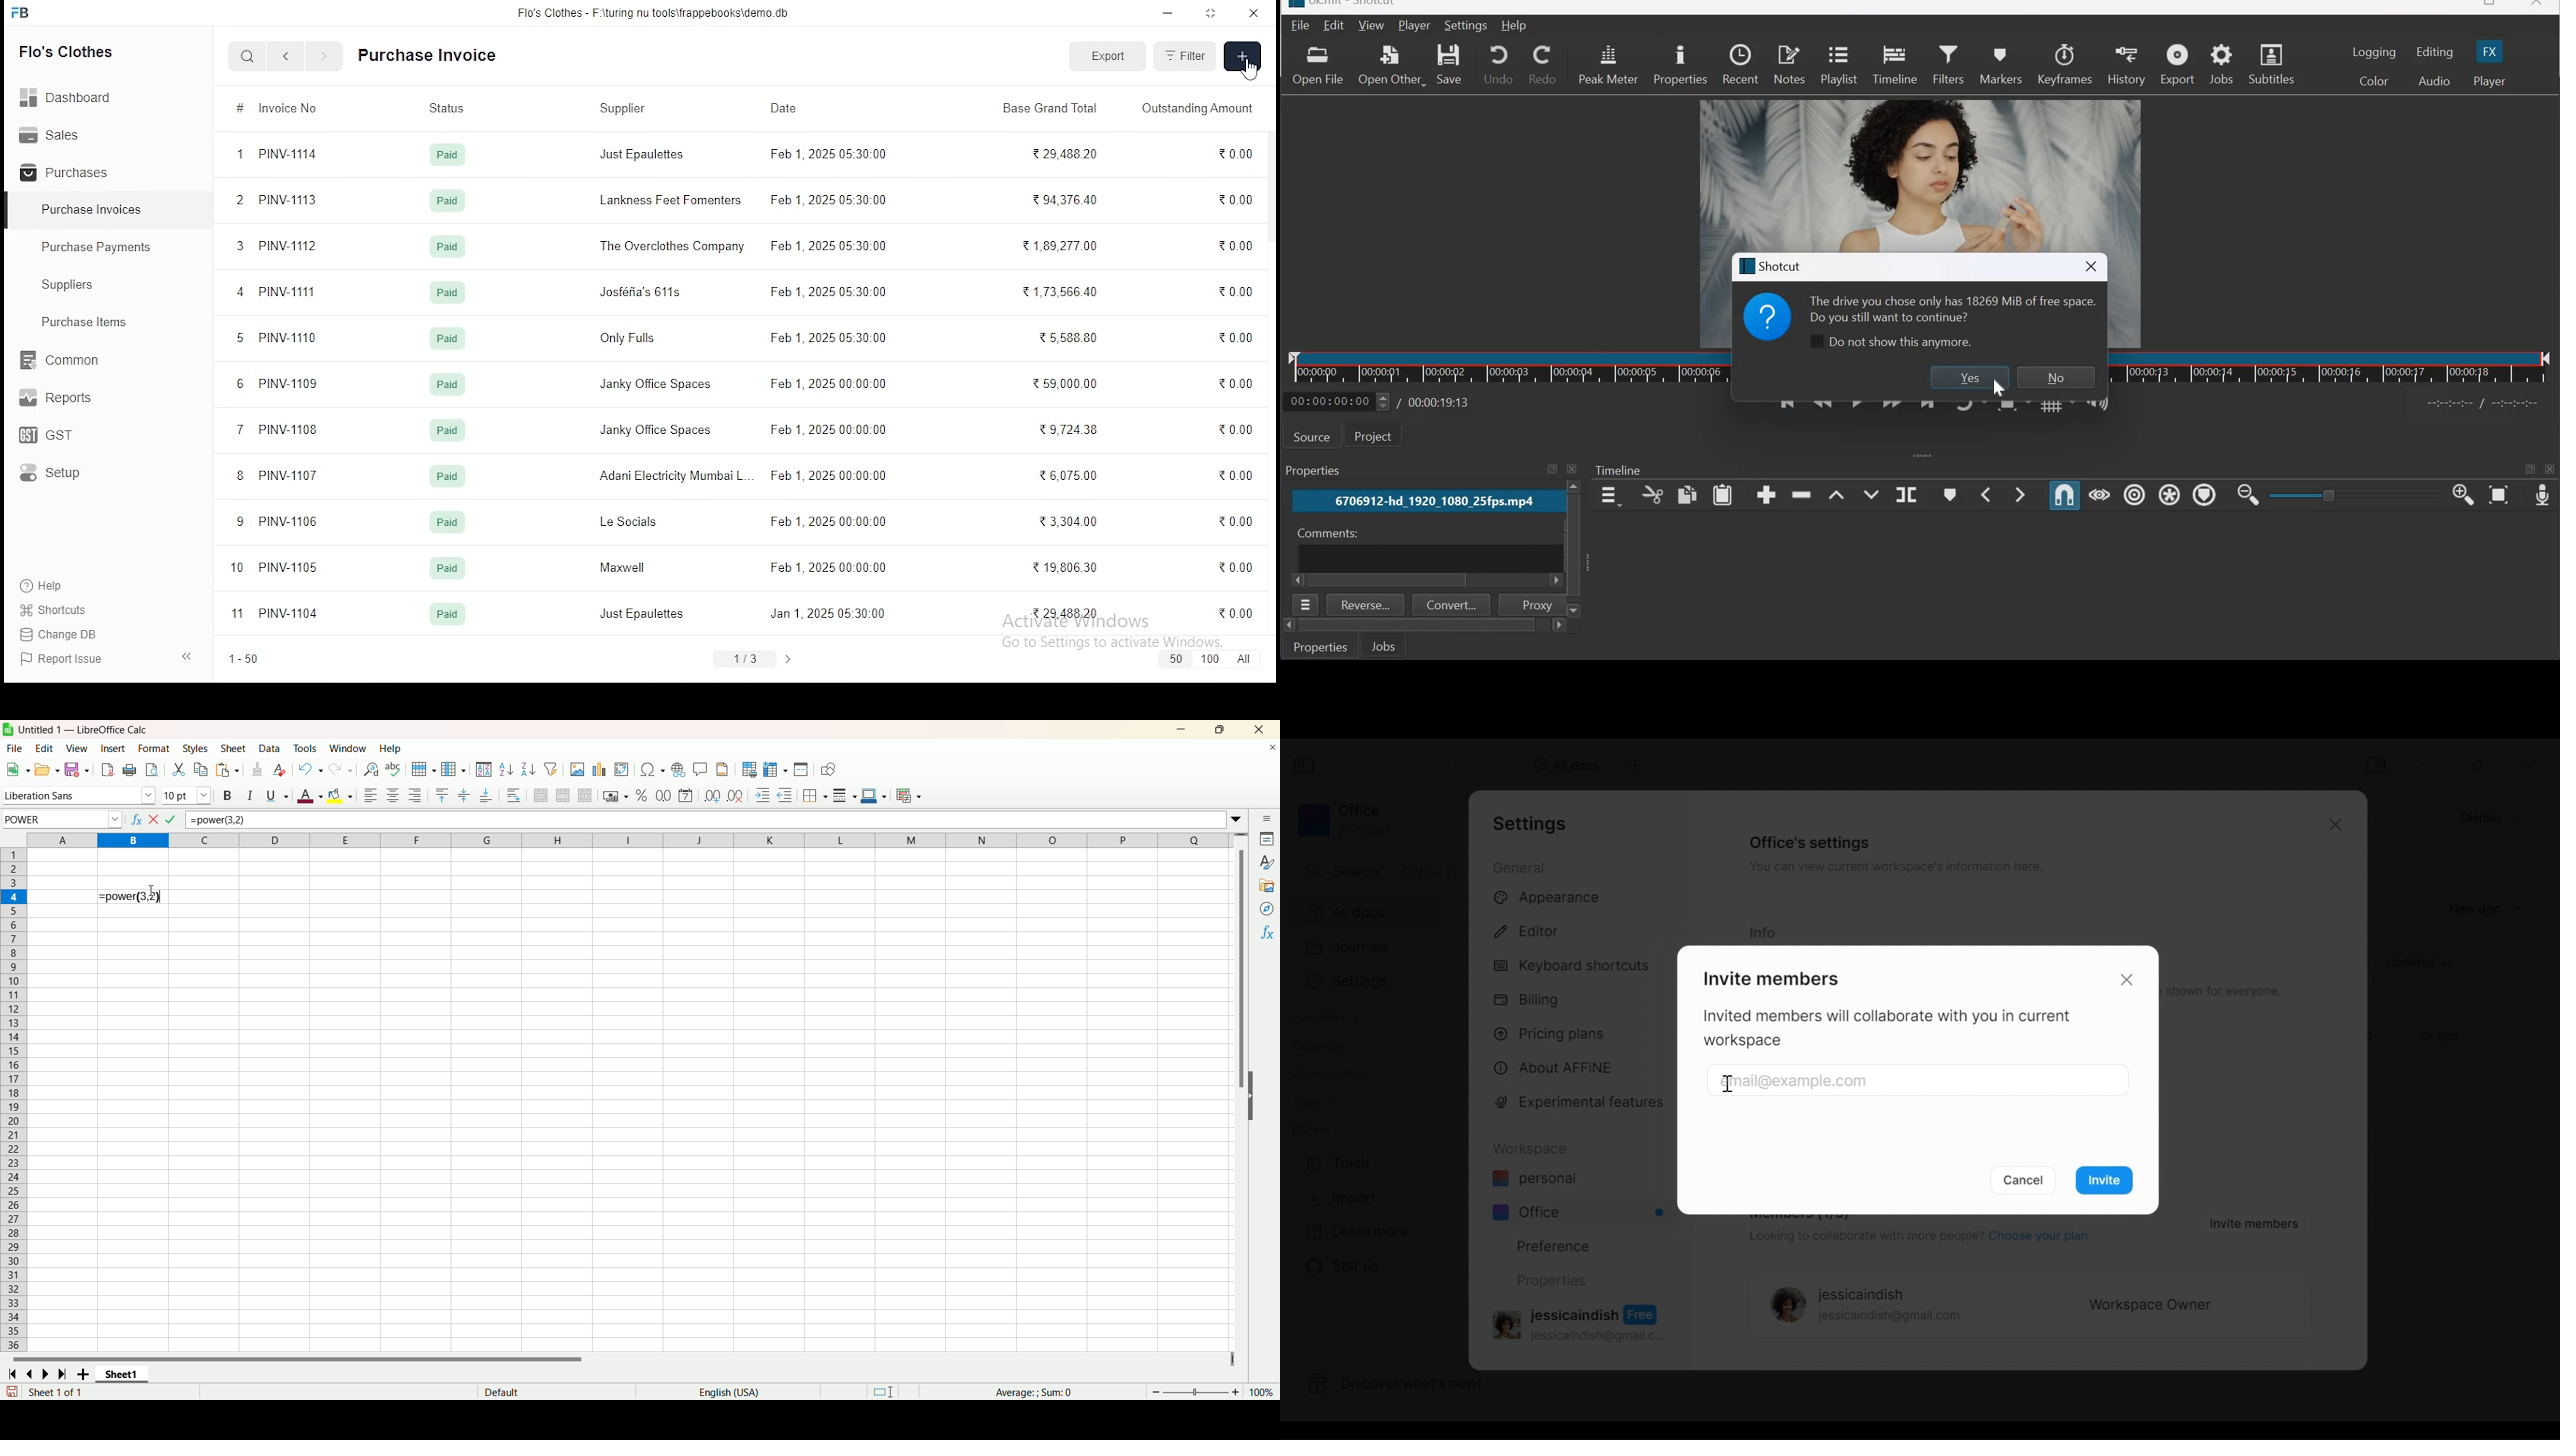 The height and width of the screenshot is (1456, 2576). I want to click on 0.00, so click(1238, 474).